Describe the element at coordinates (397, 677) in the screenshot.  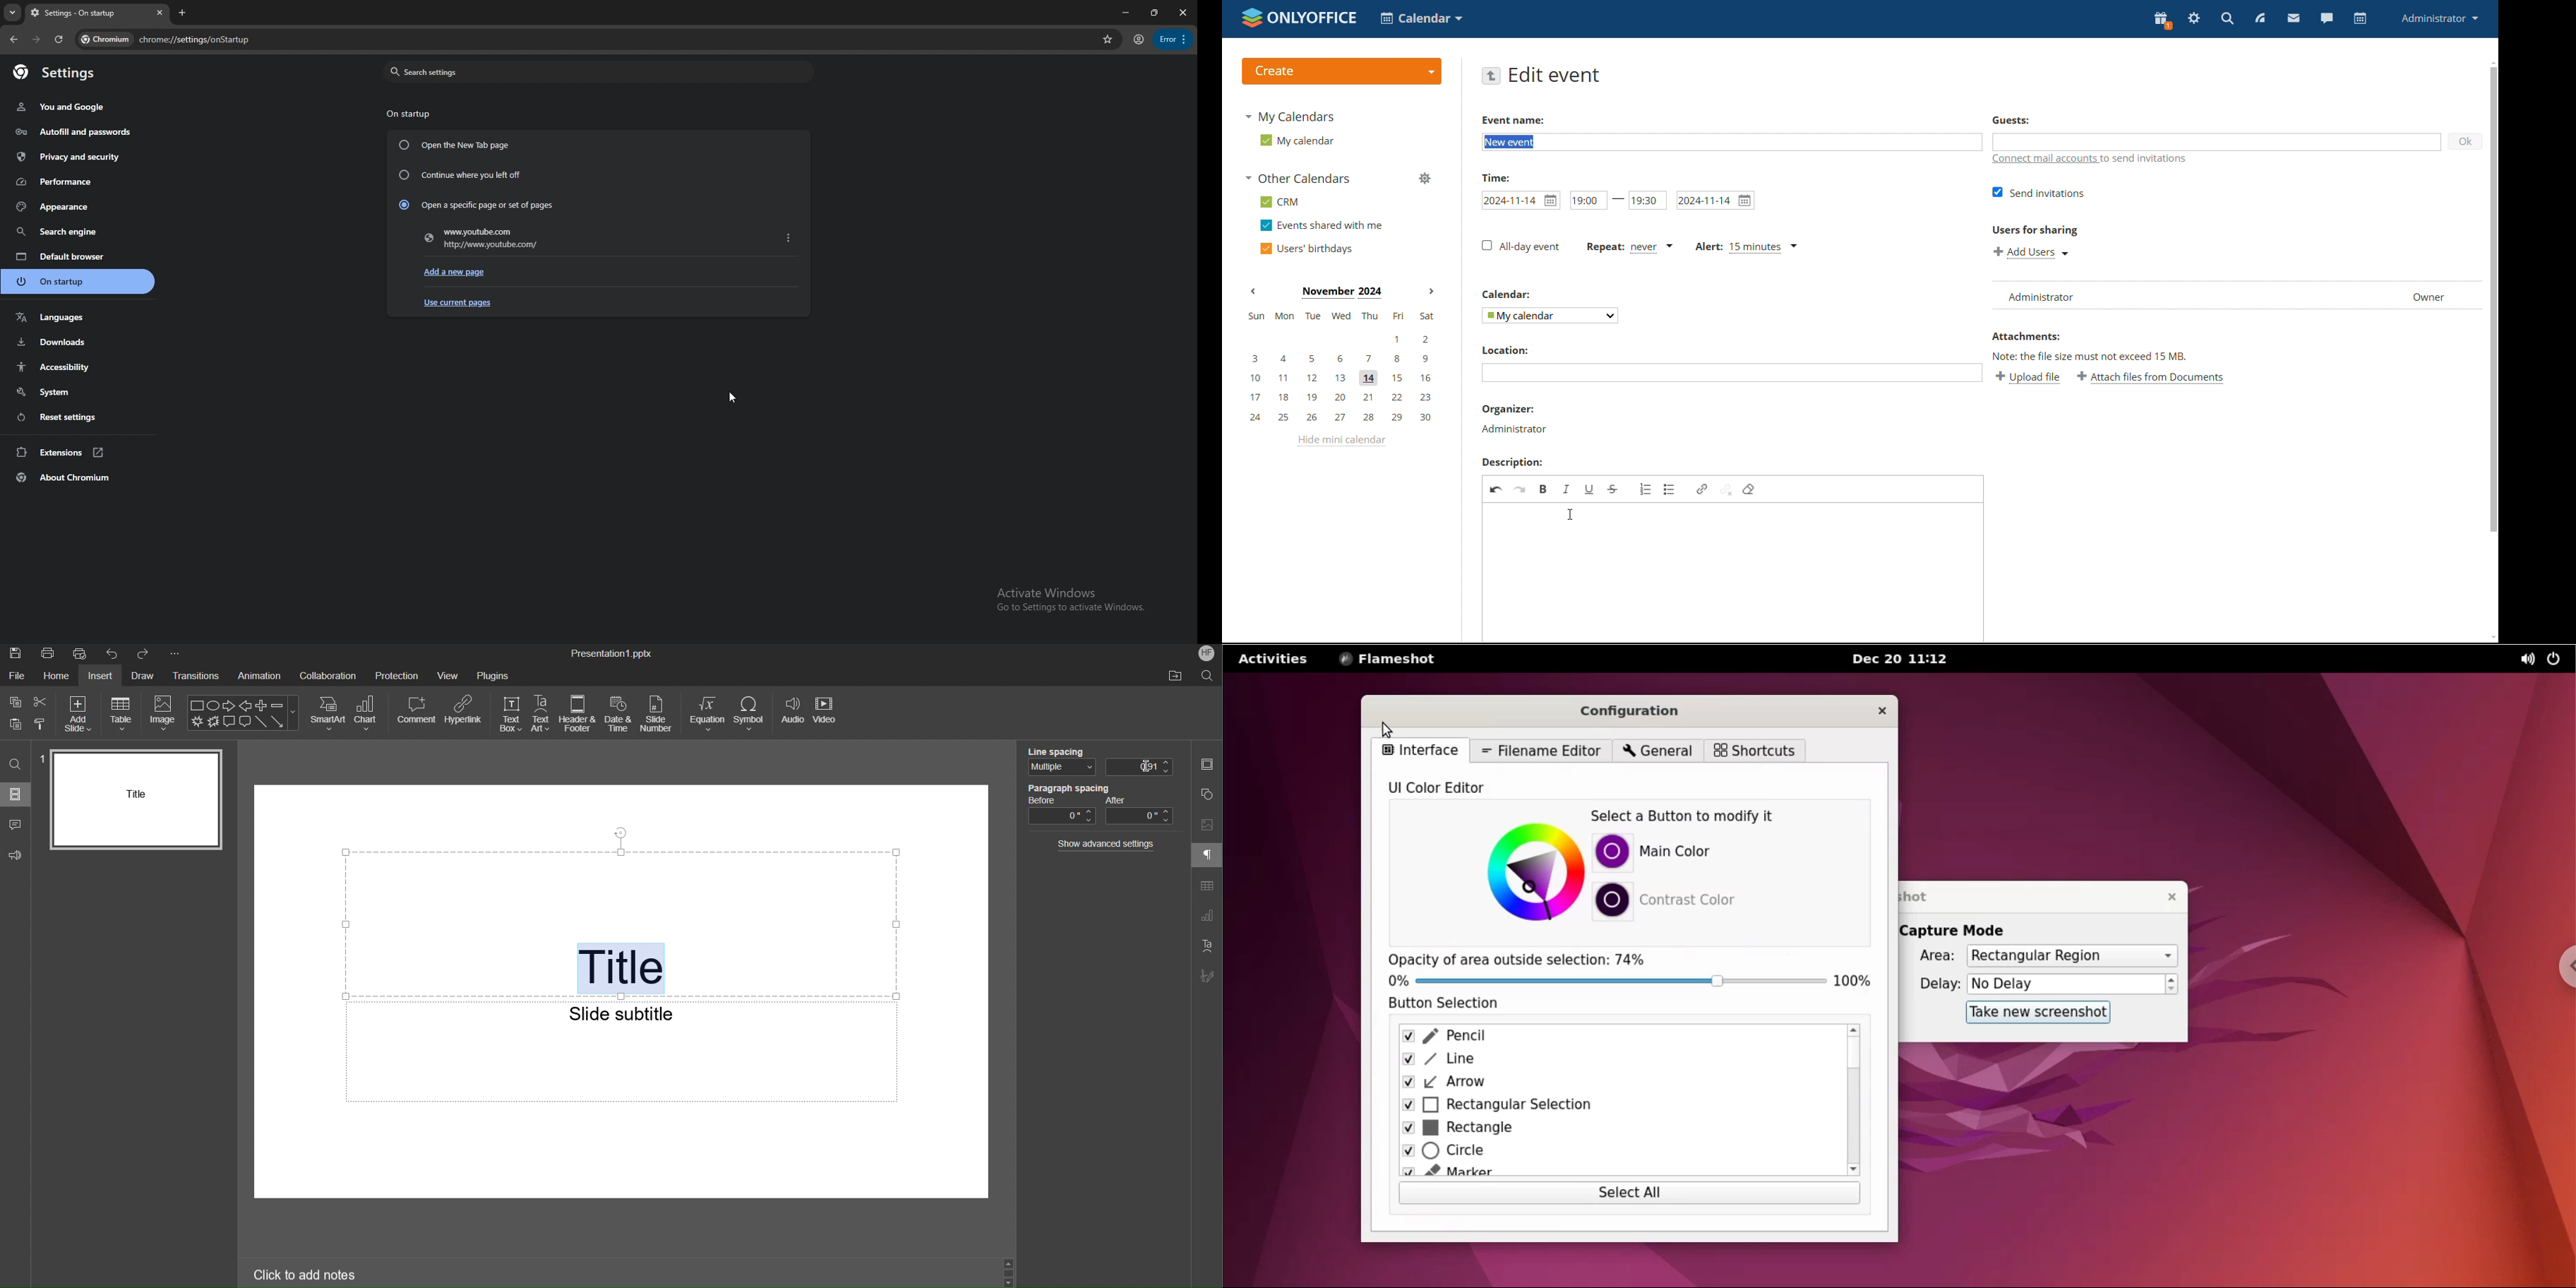
I see `Protection` at that location.